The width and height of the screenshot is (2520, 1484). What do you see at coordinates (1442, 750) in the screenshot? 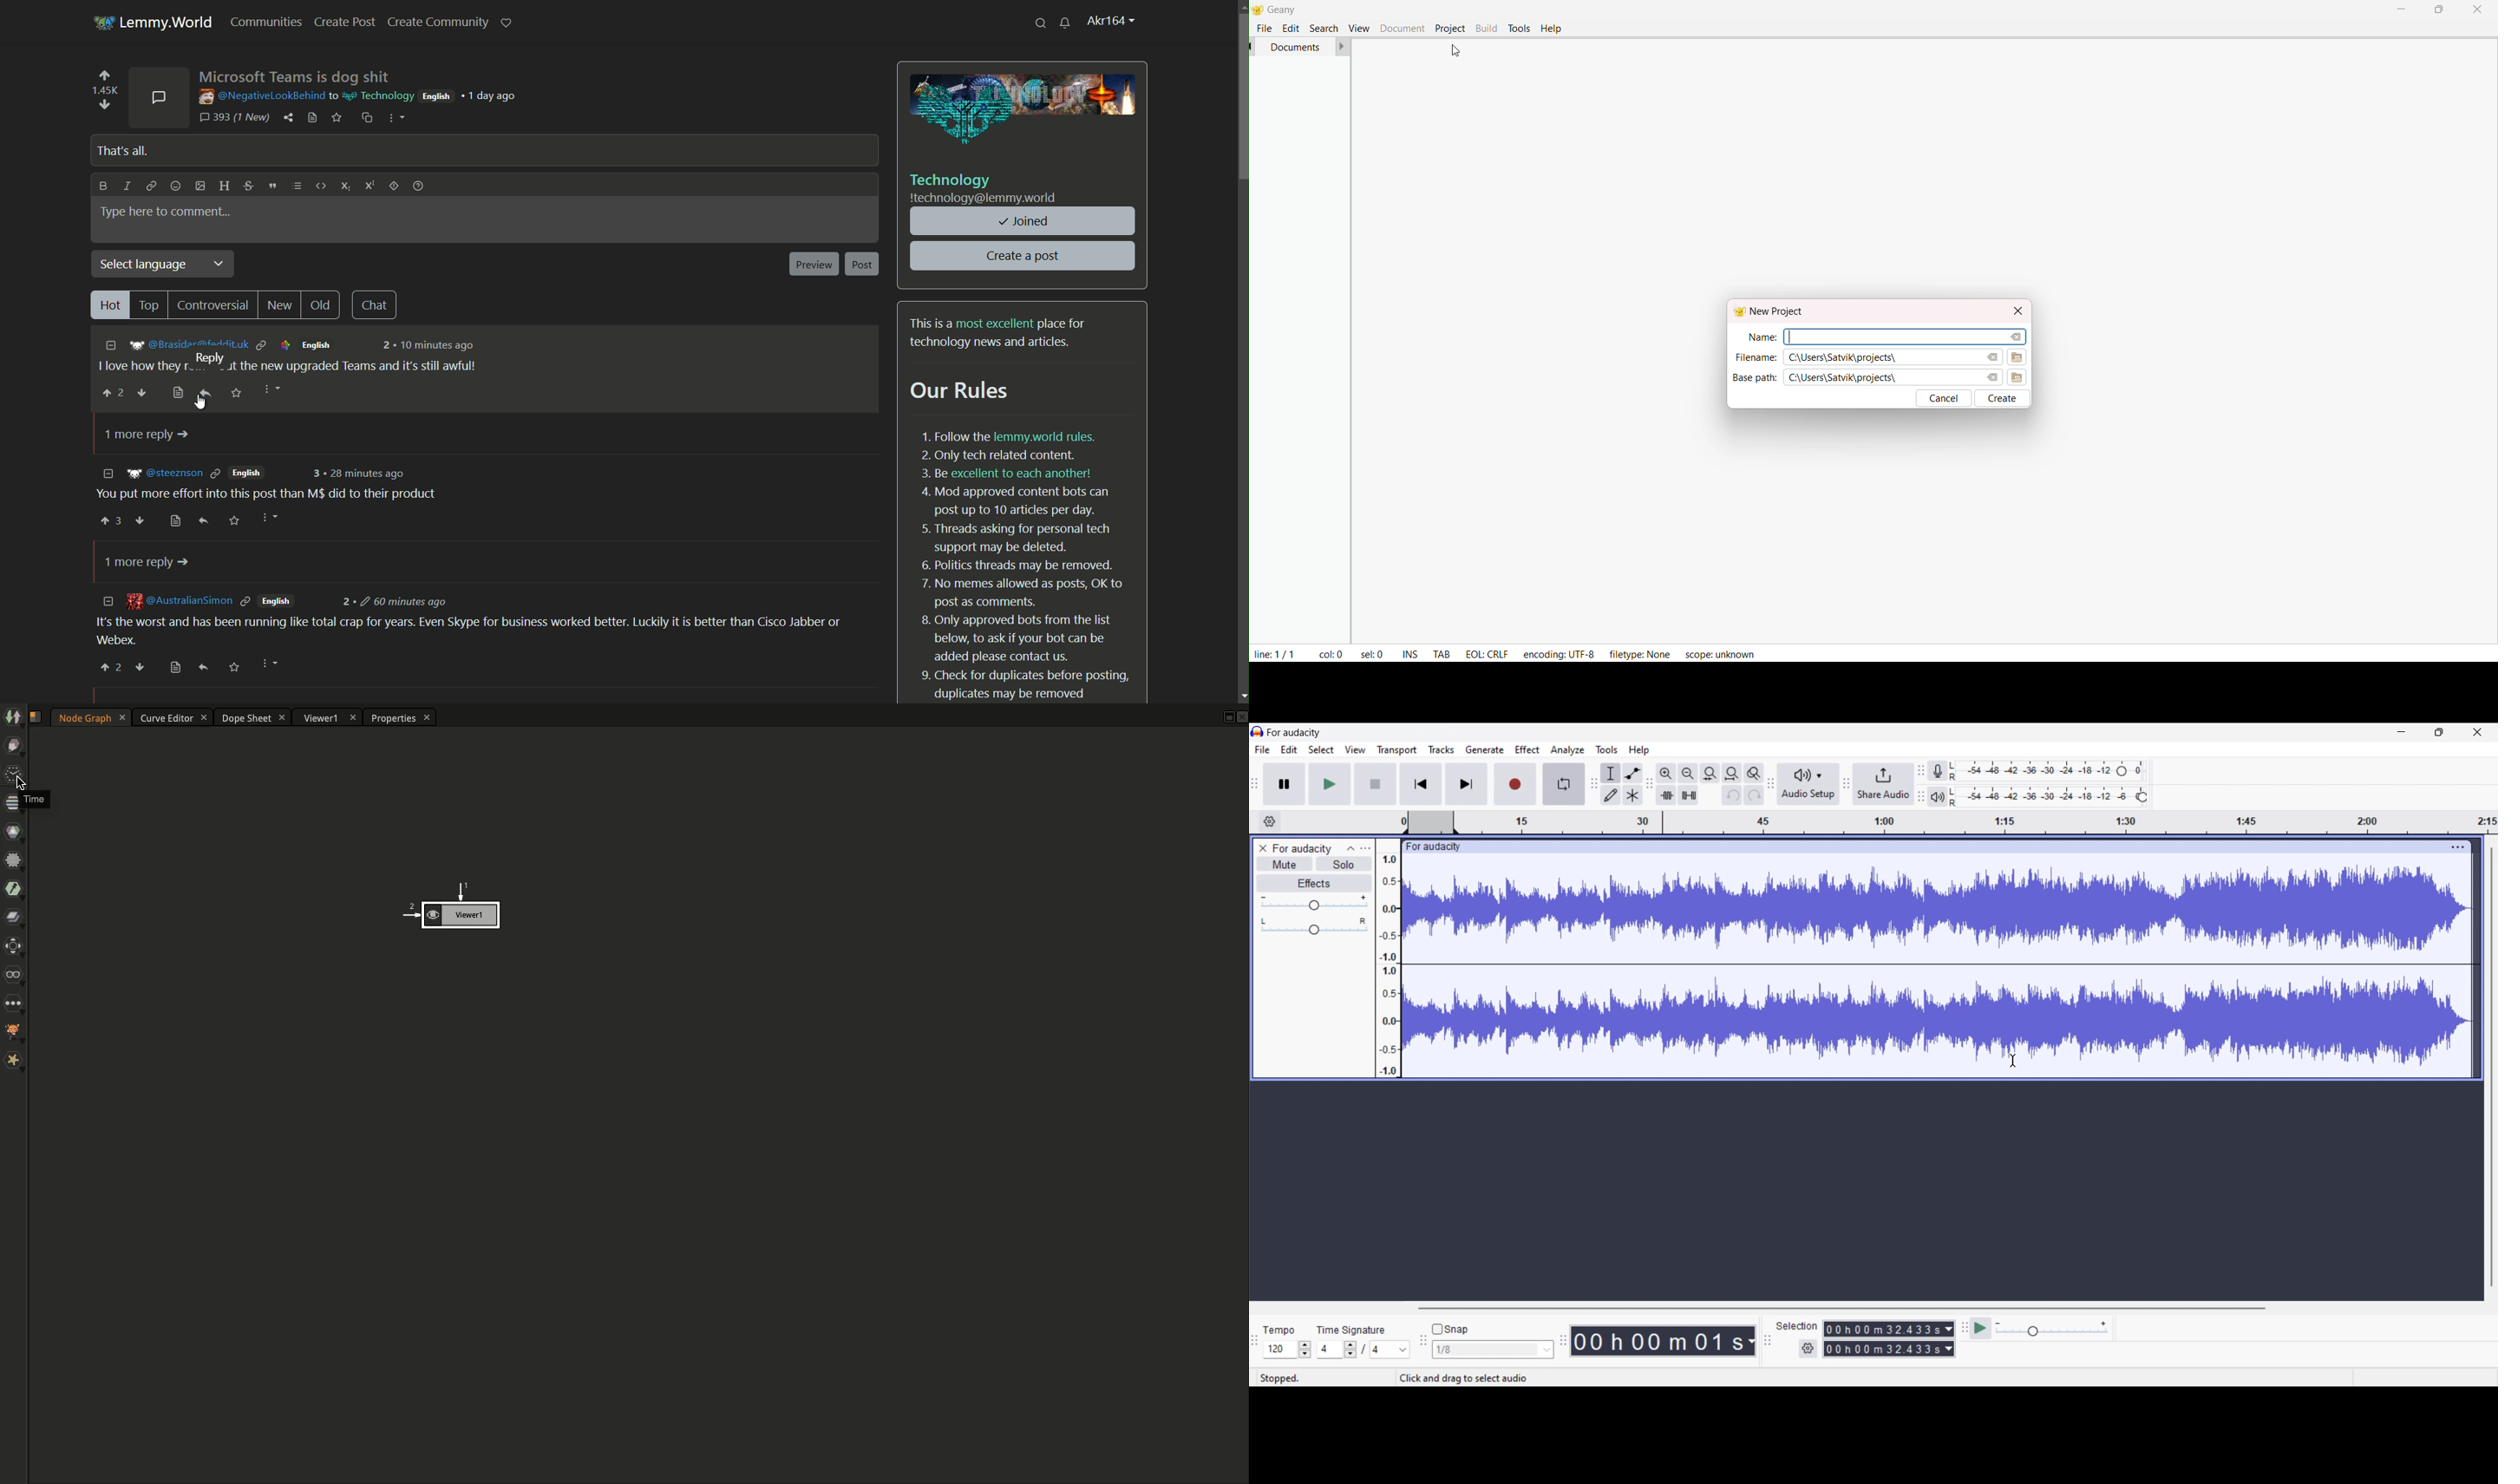
I see `Tracks menu` at bounding box center [1442, 750].